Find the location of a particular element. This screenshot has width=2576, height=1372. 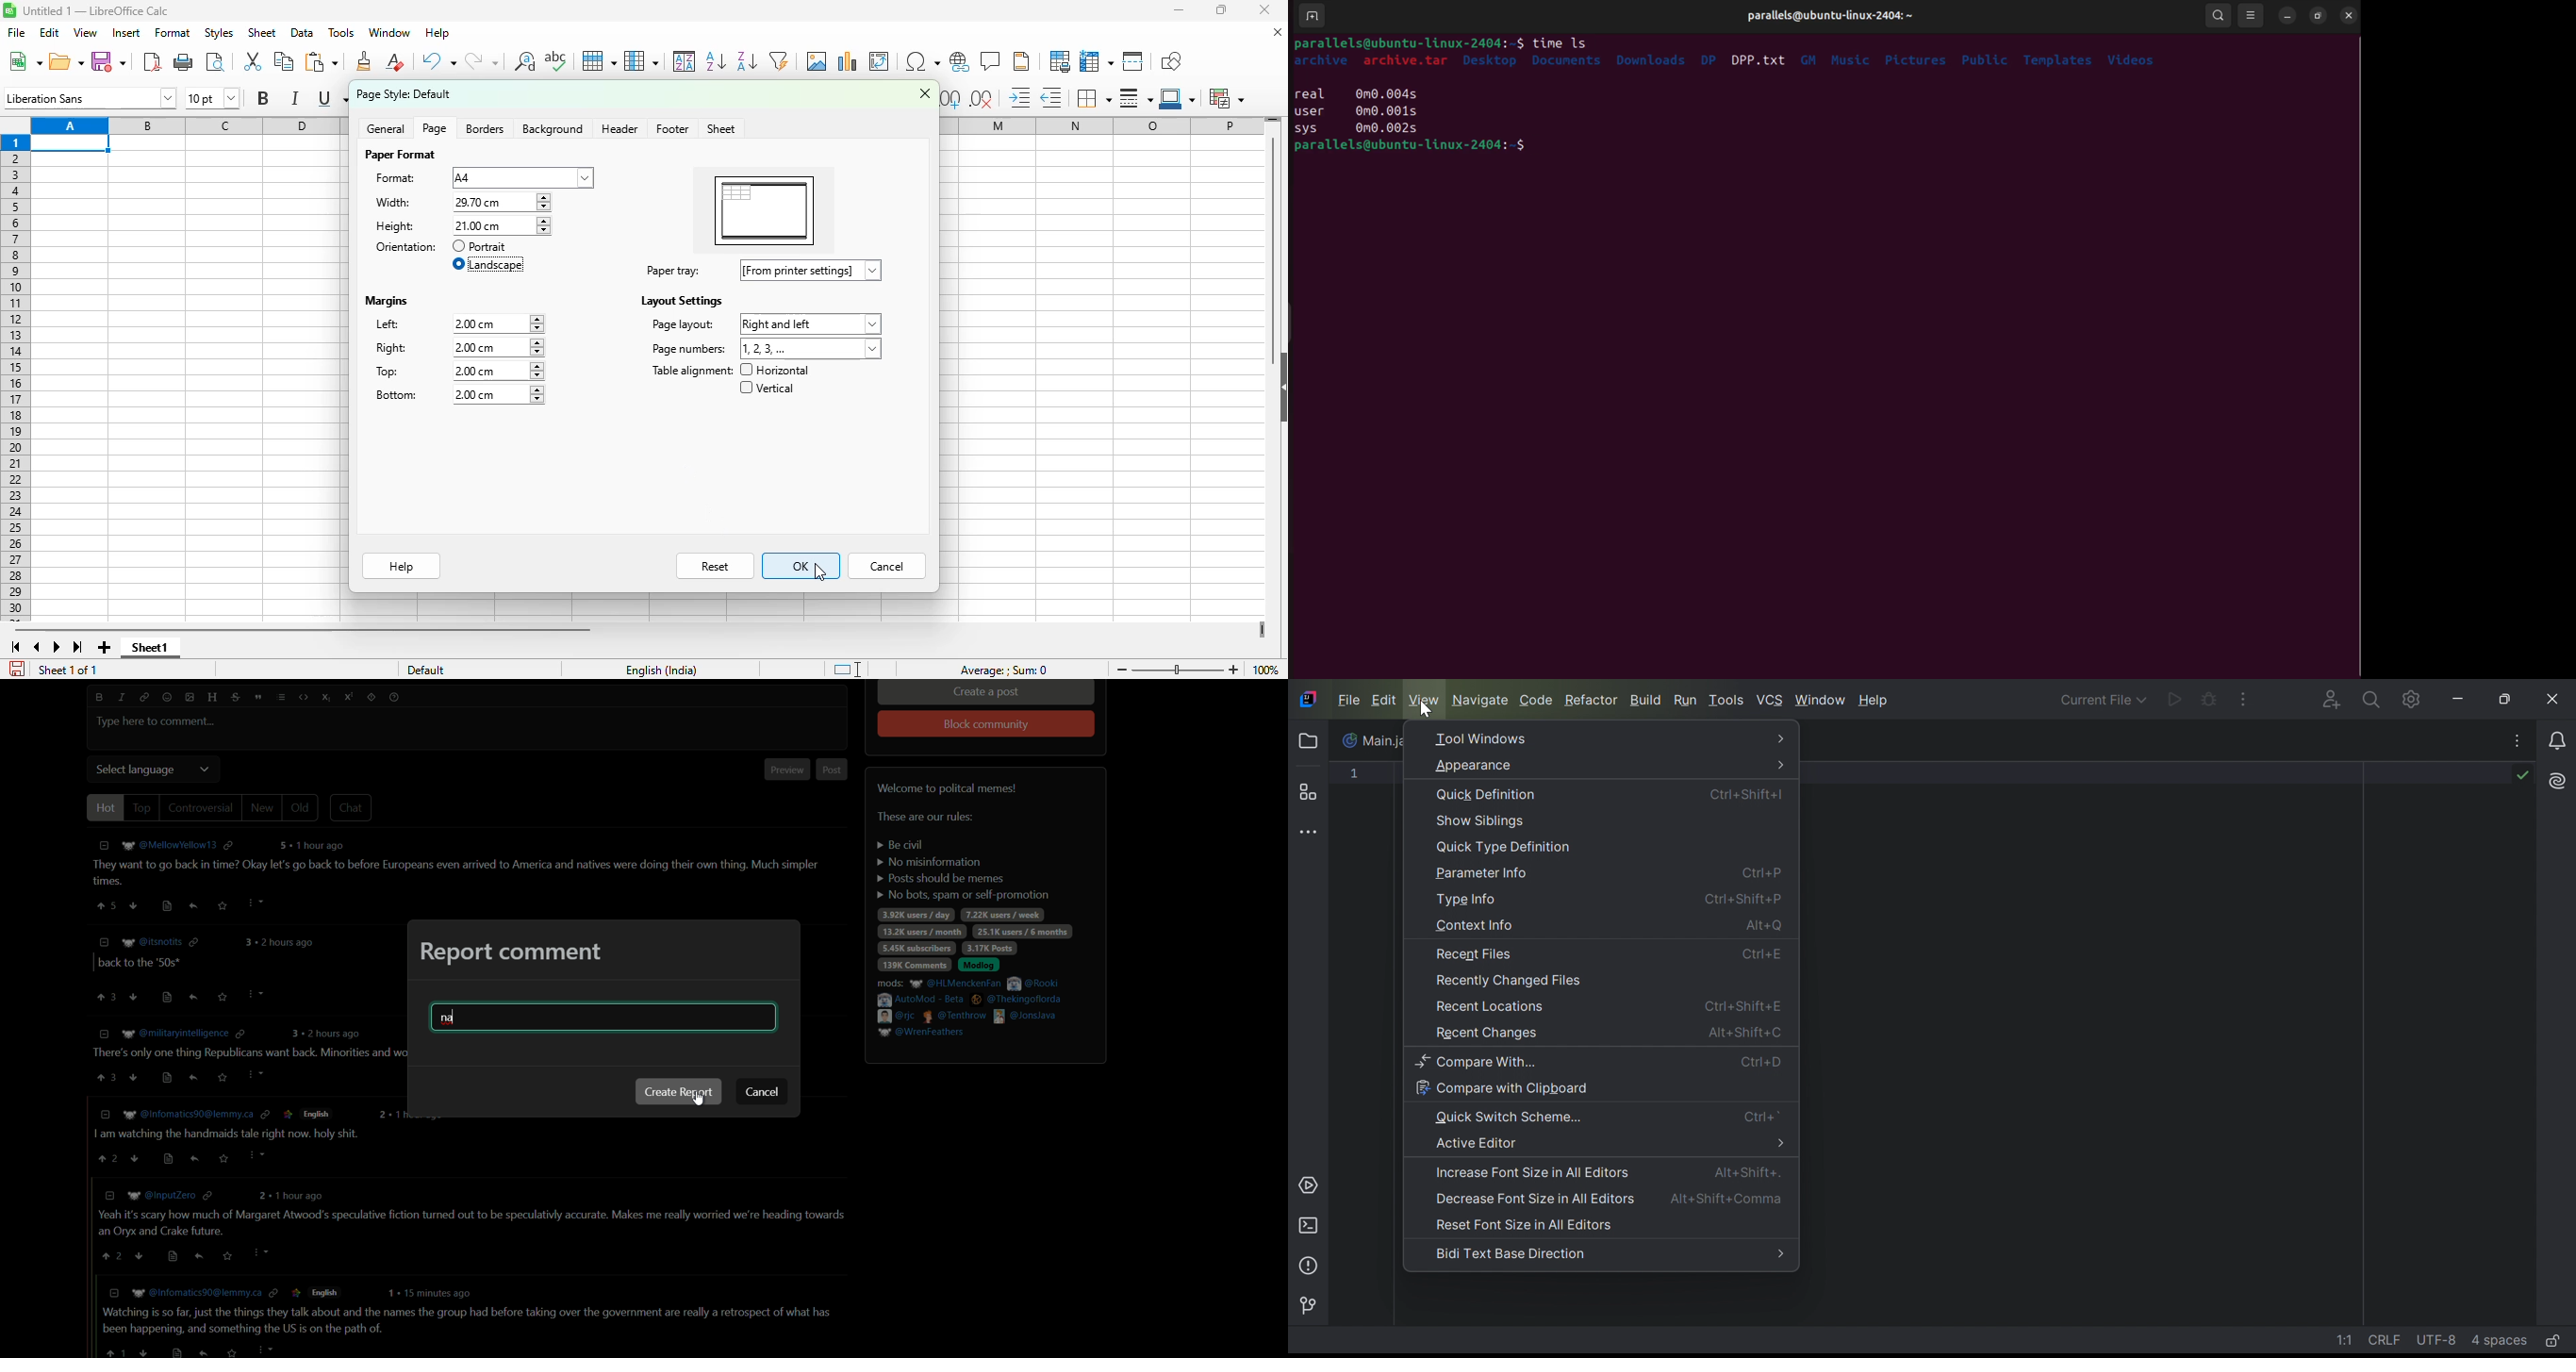

controversial is located at coordinates (199, 808).